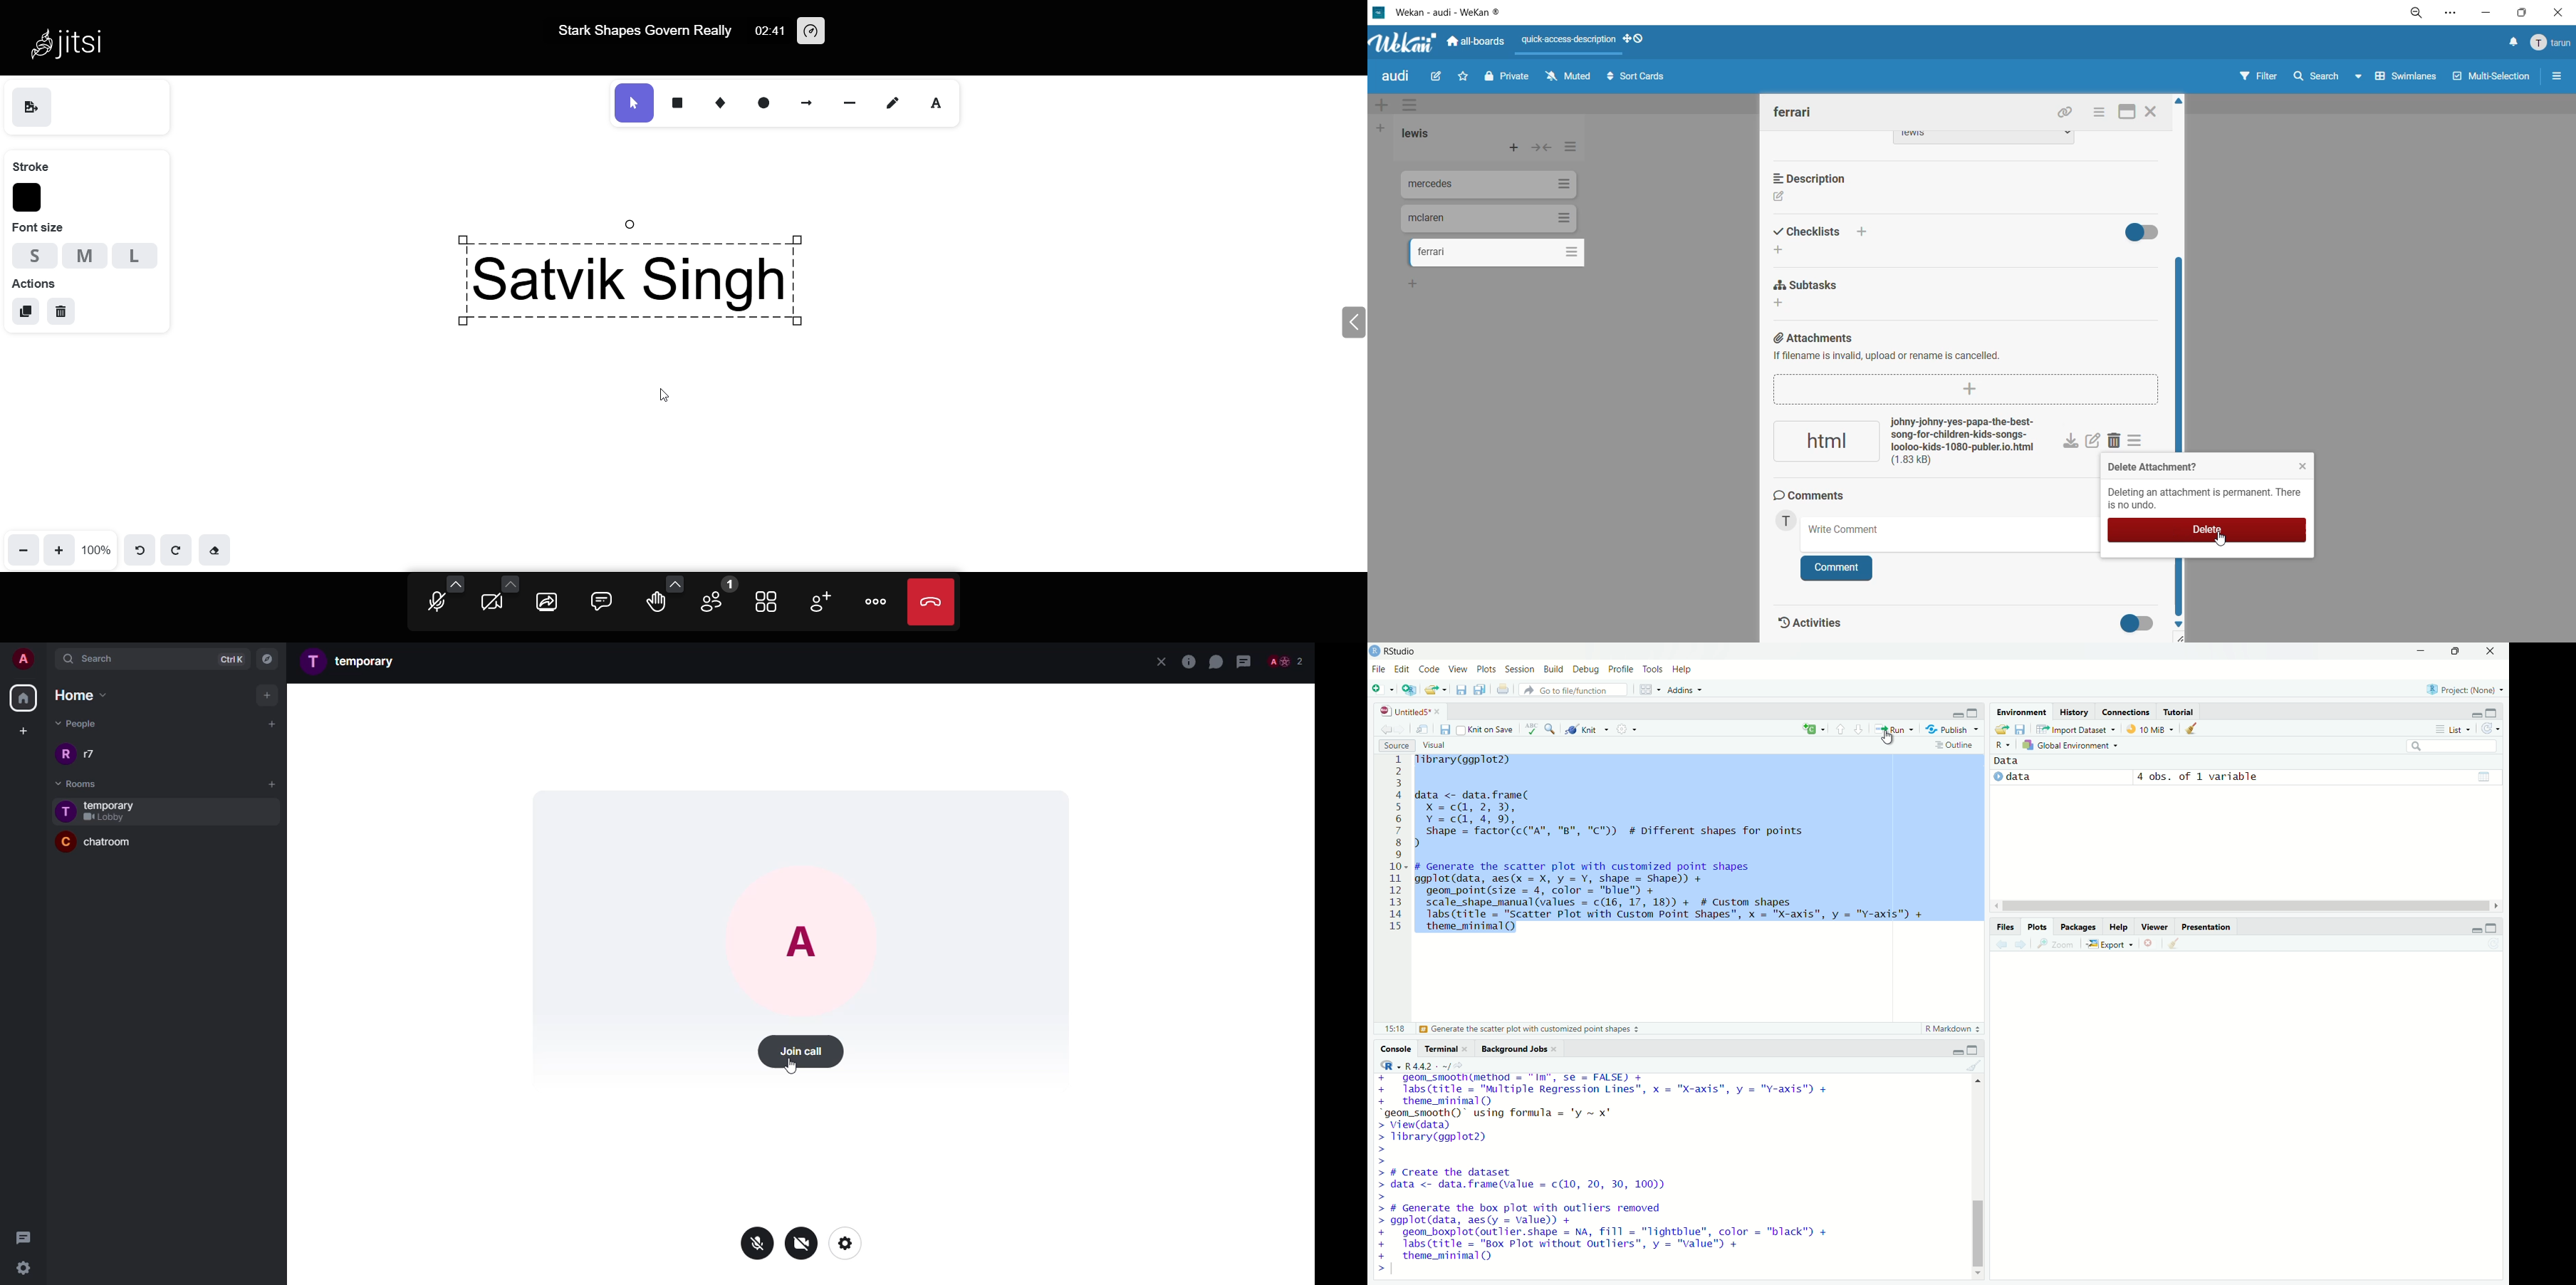 This screenshot has height=1288, width=2576. Describe the element at coordinates (24, 1236) in the screenshot. I see `threads` at that location.